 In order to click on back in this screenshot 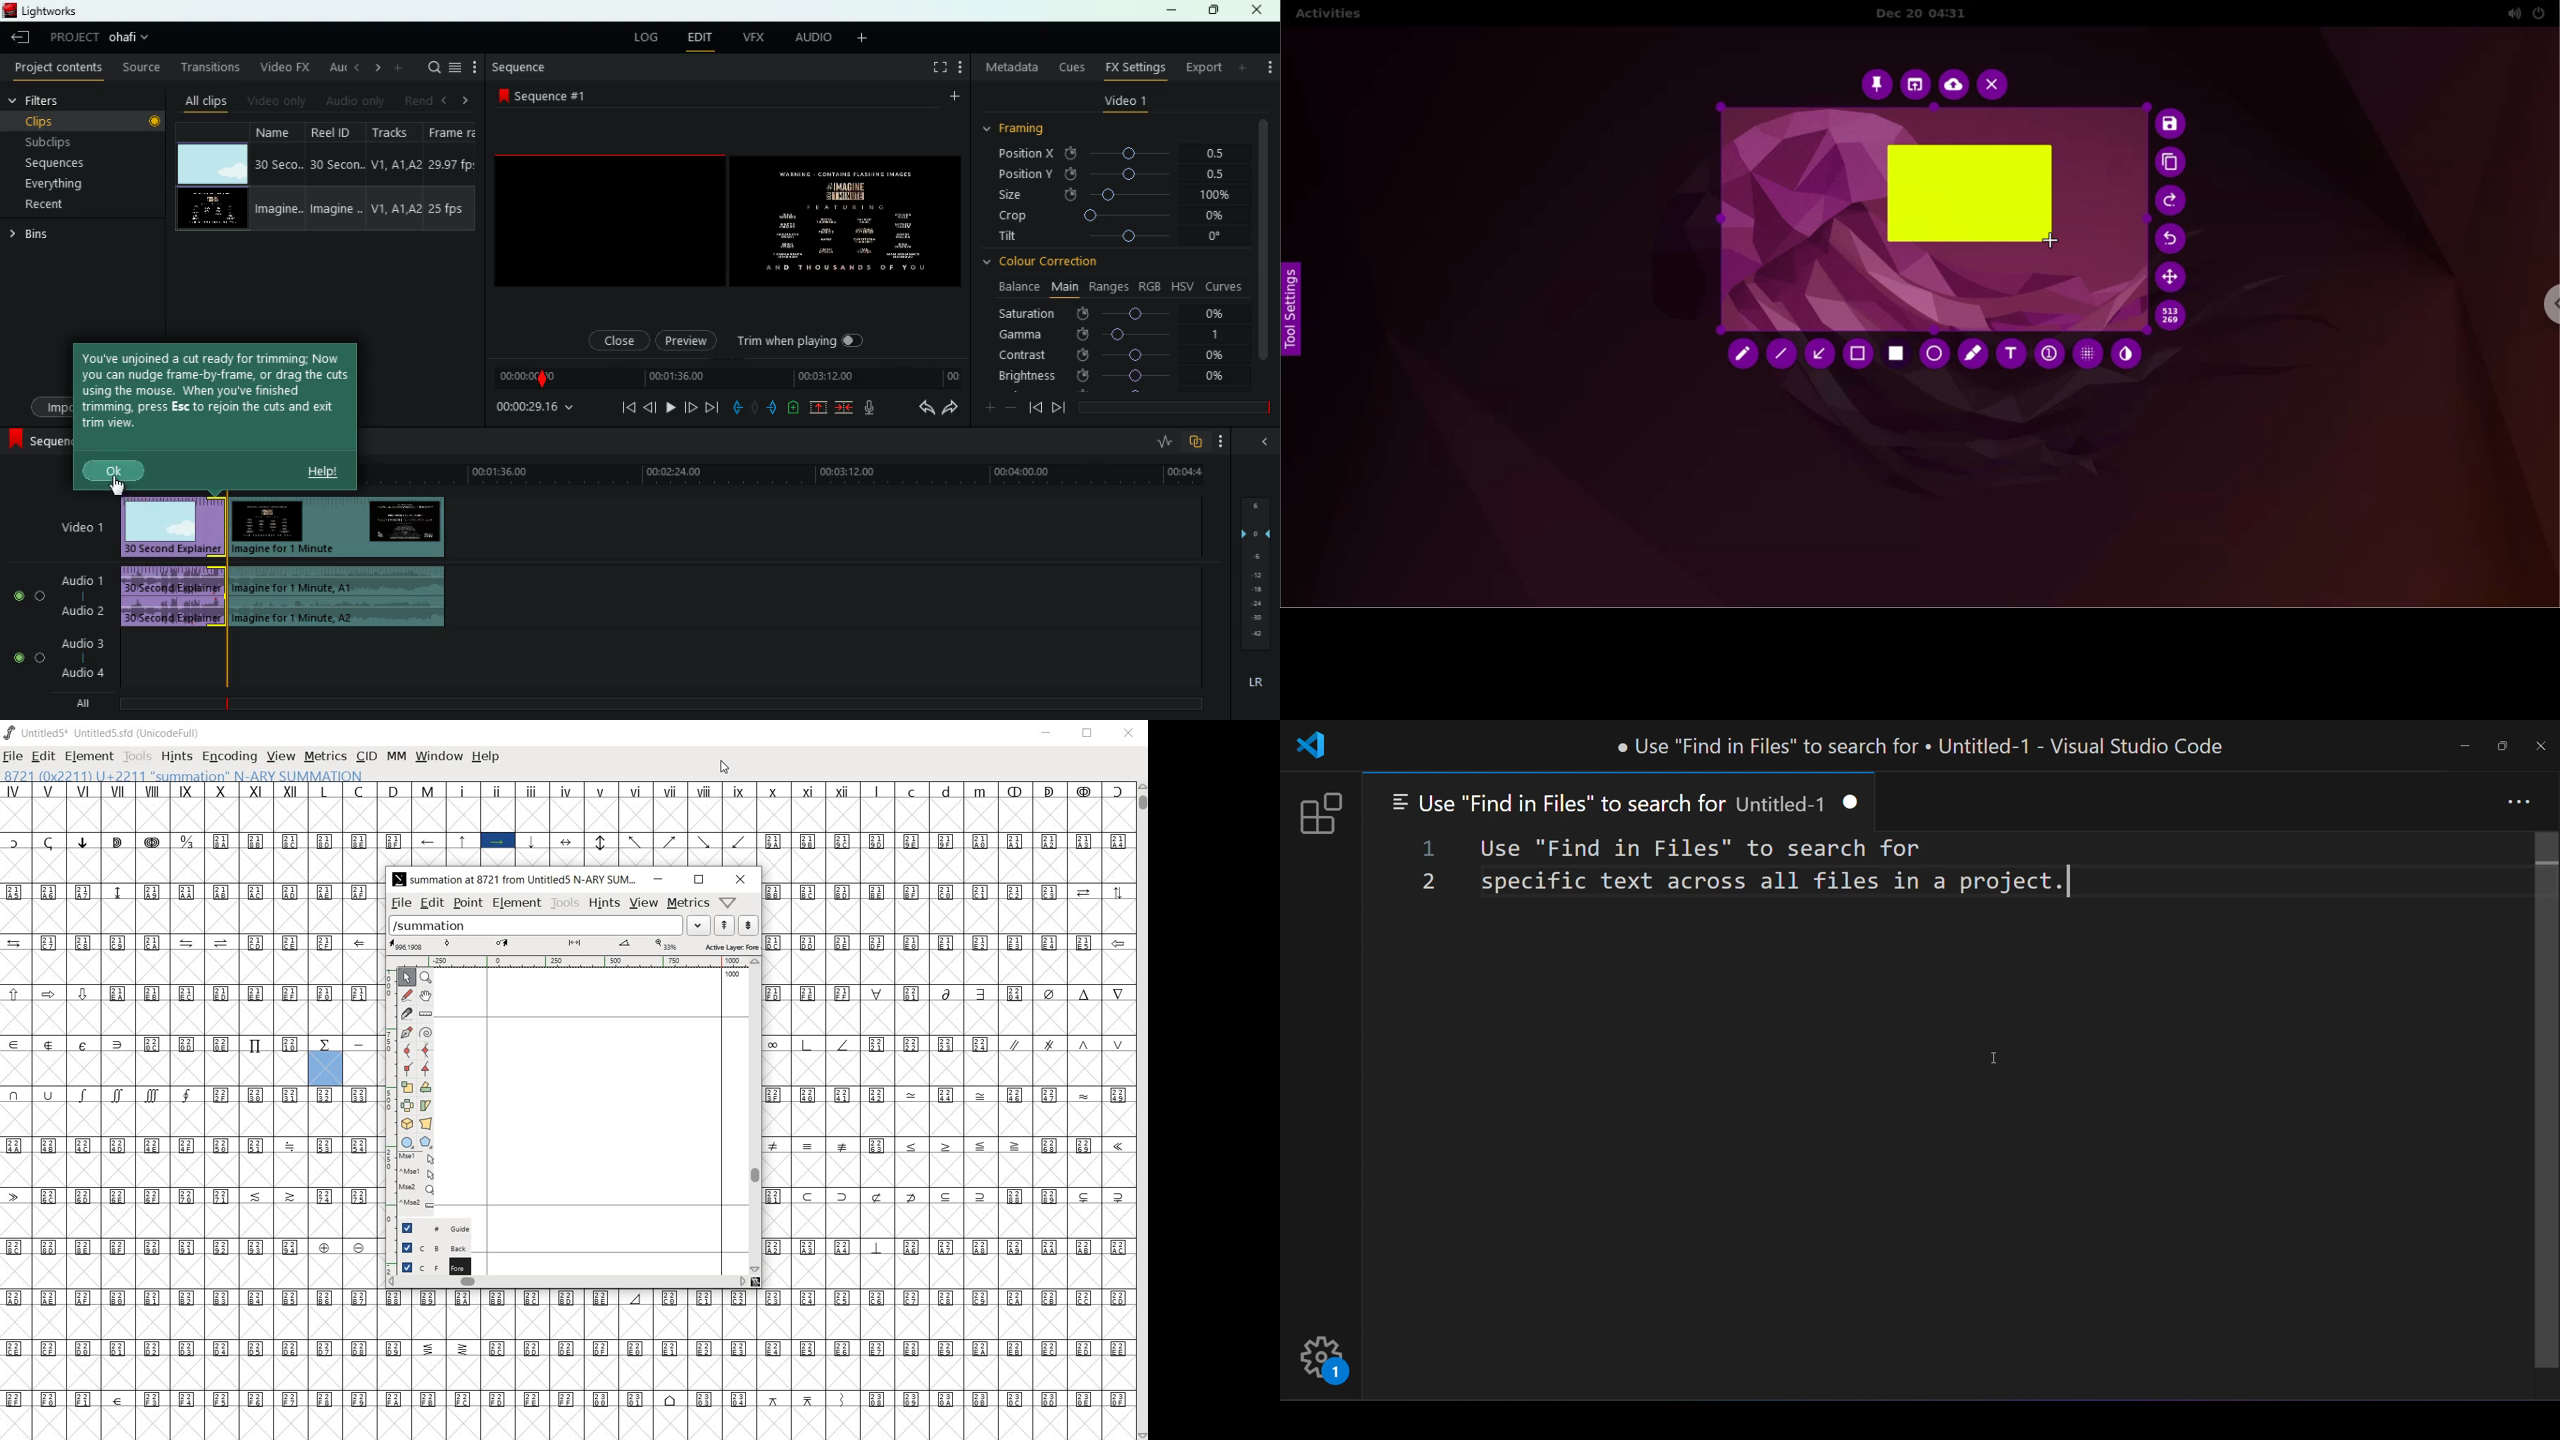, I will do `click(1262, 441)`.